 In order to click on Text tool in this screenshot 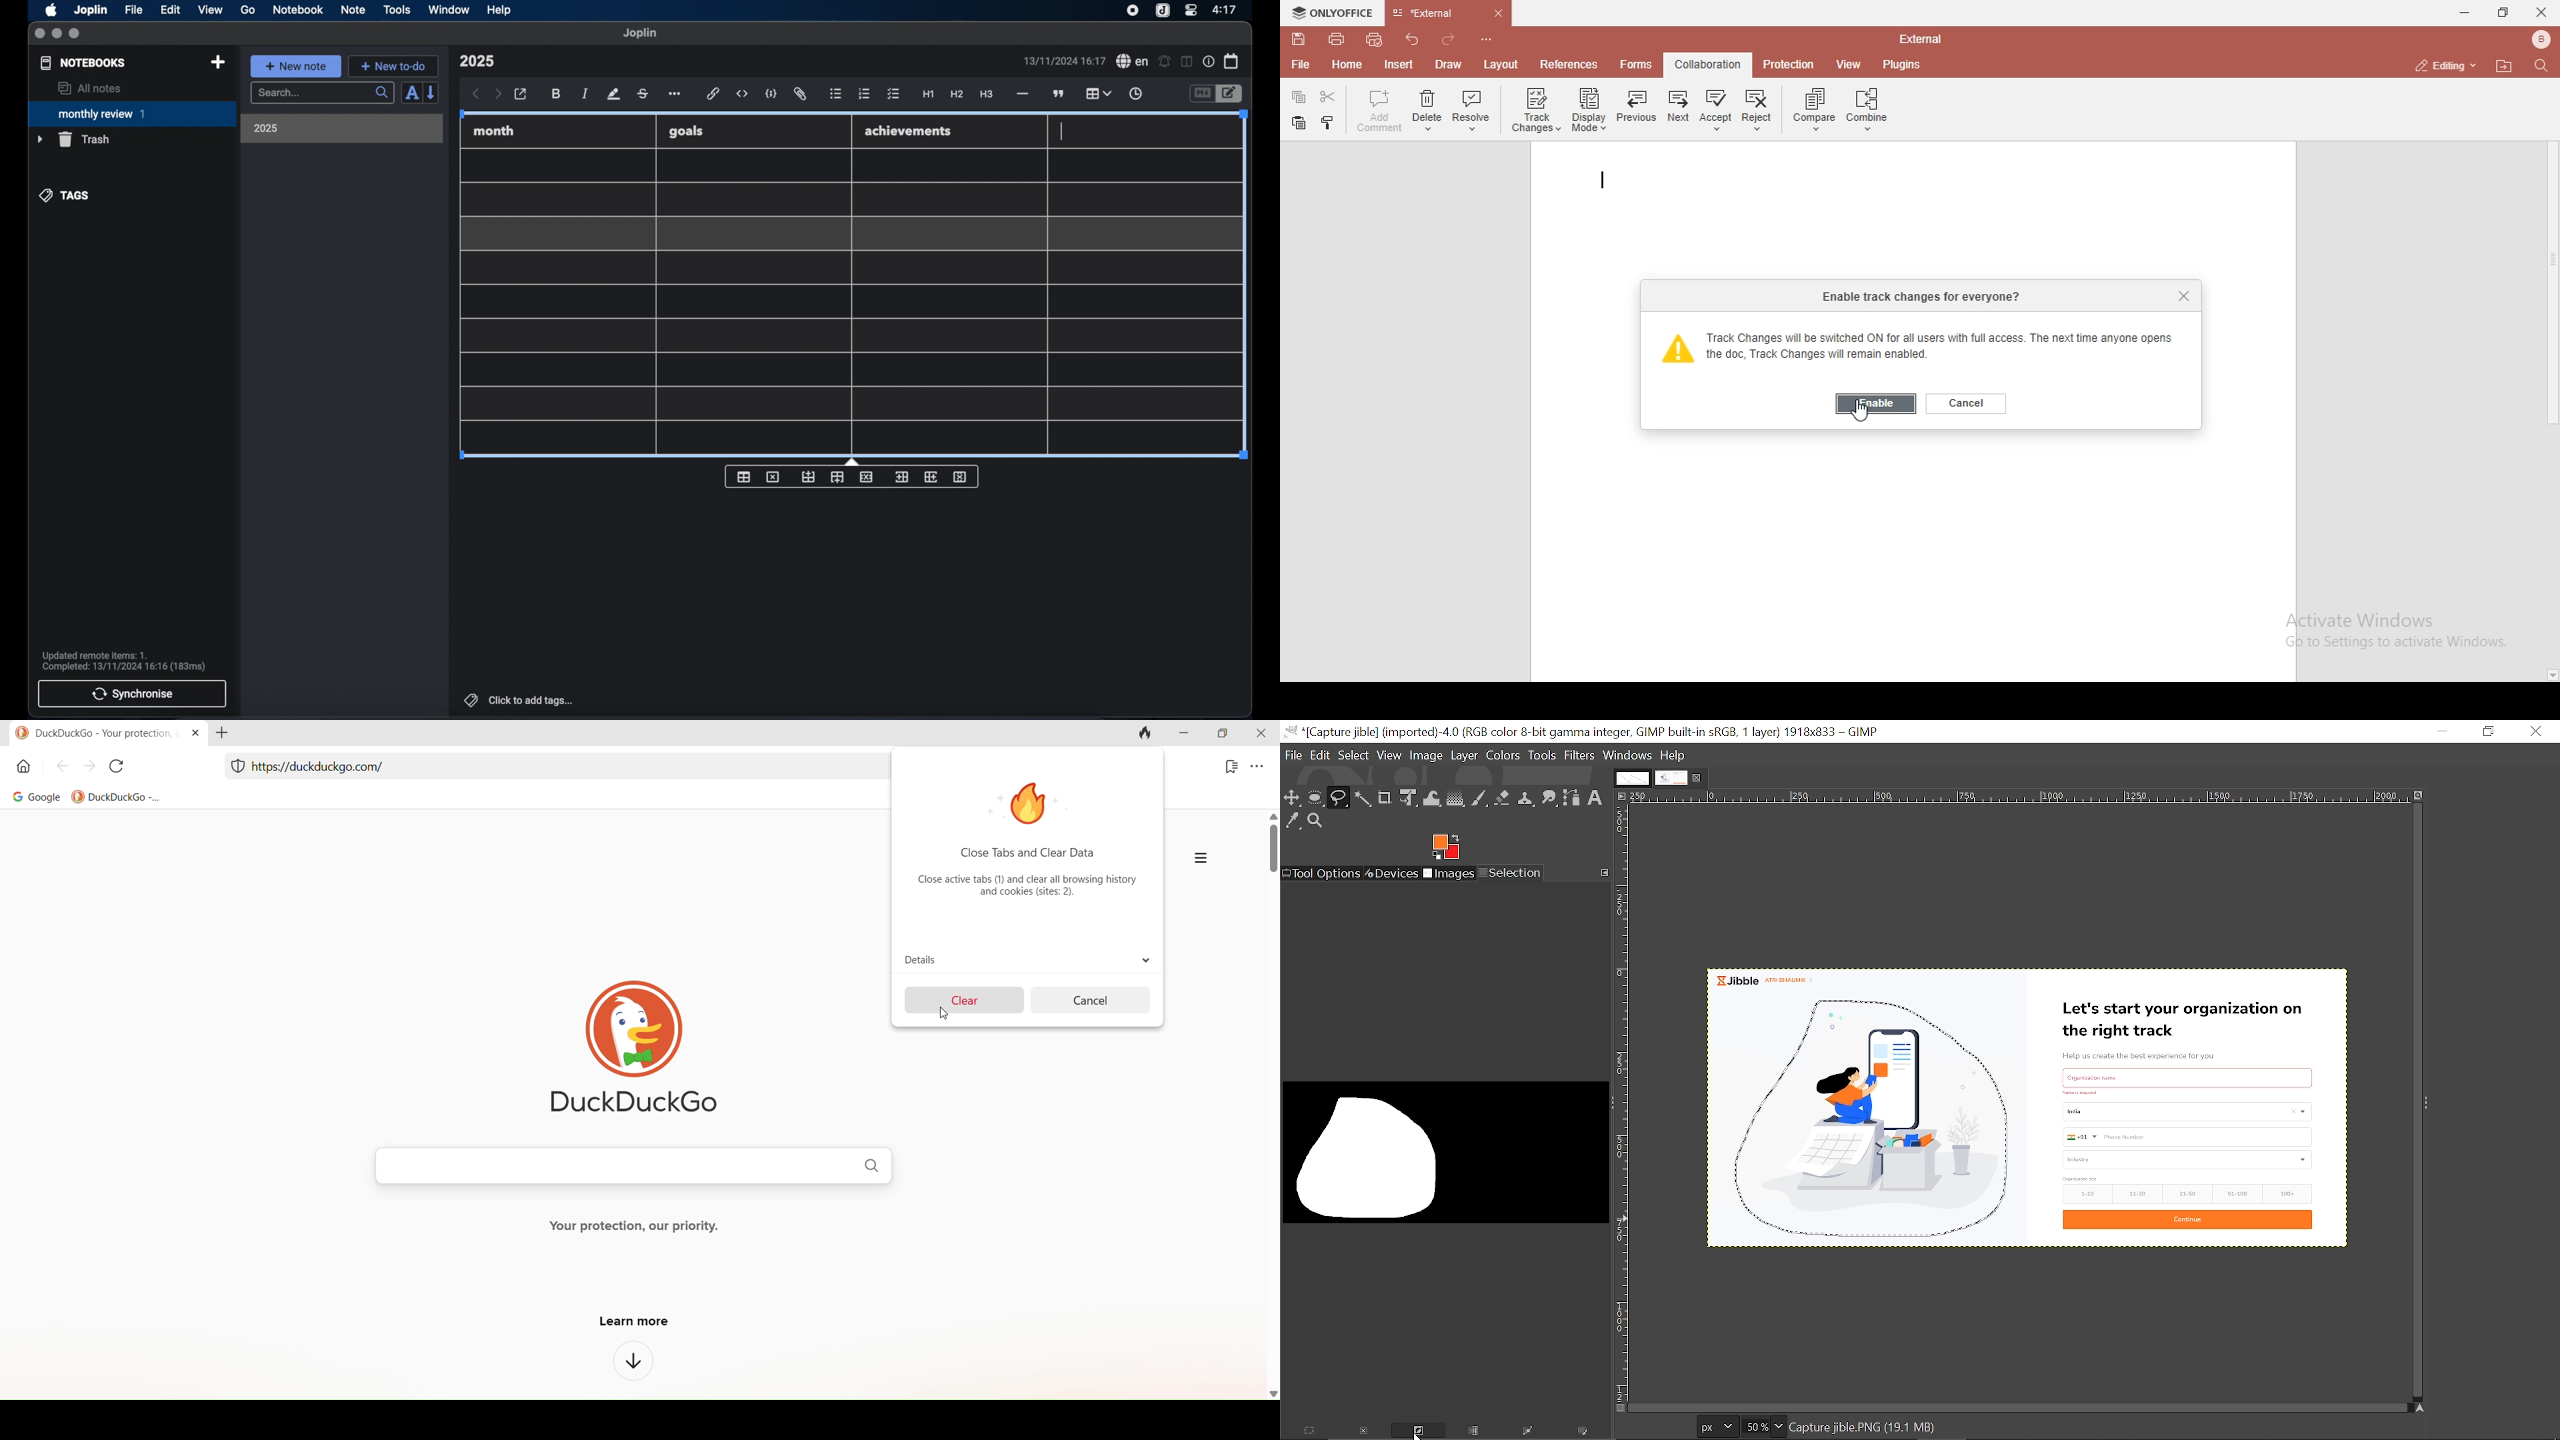, I will do `click(1597, 798)`.